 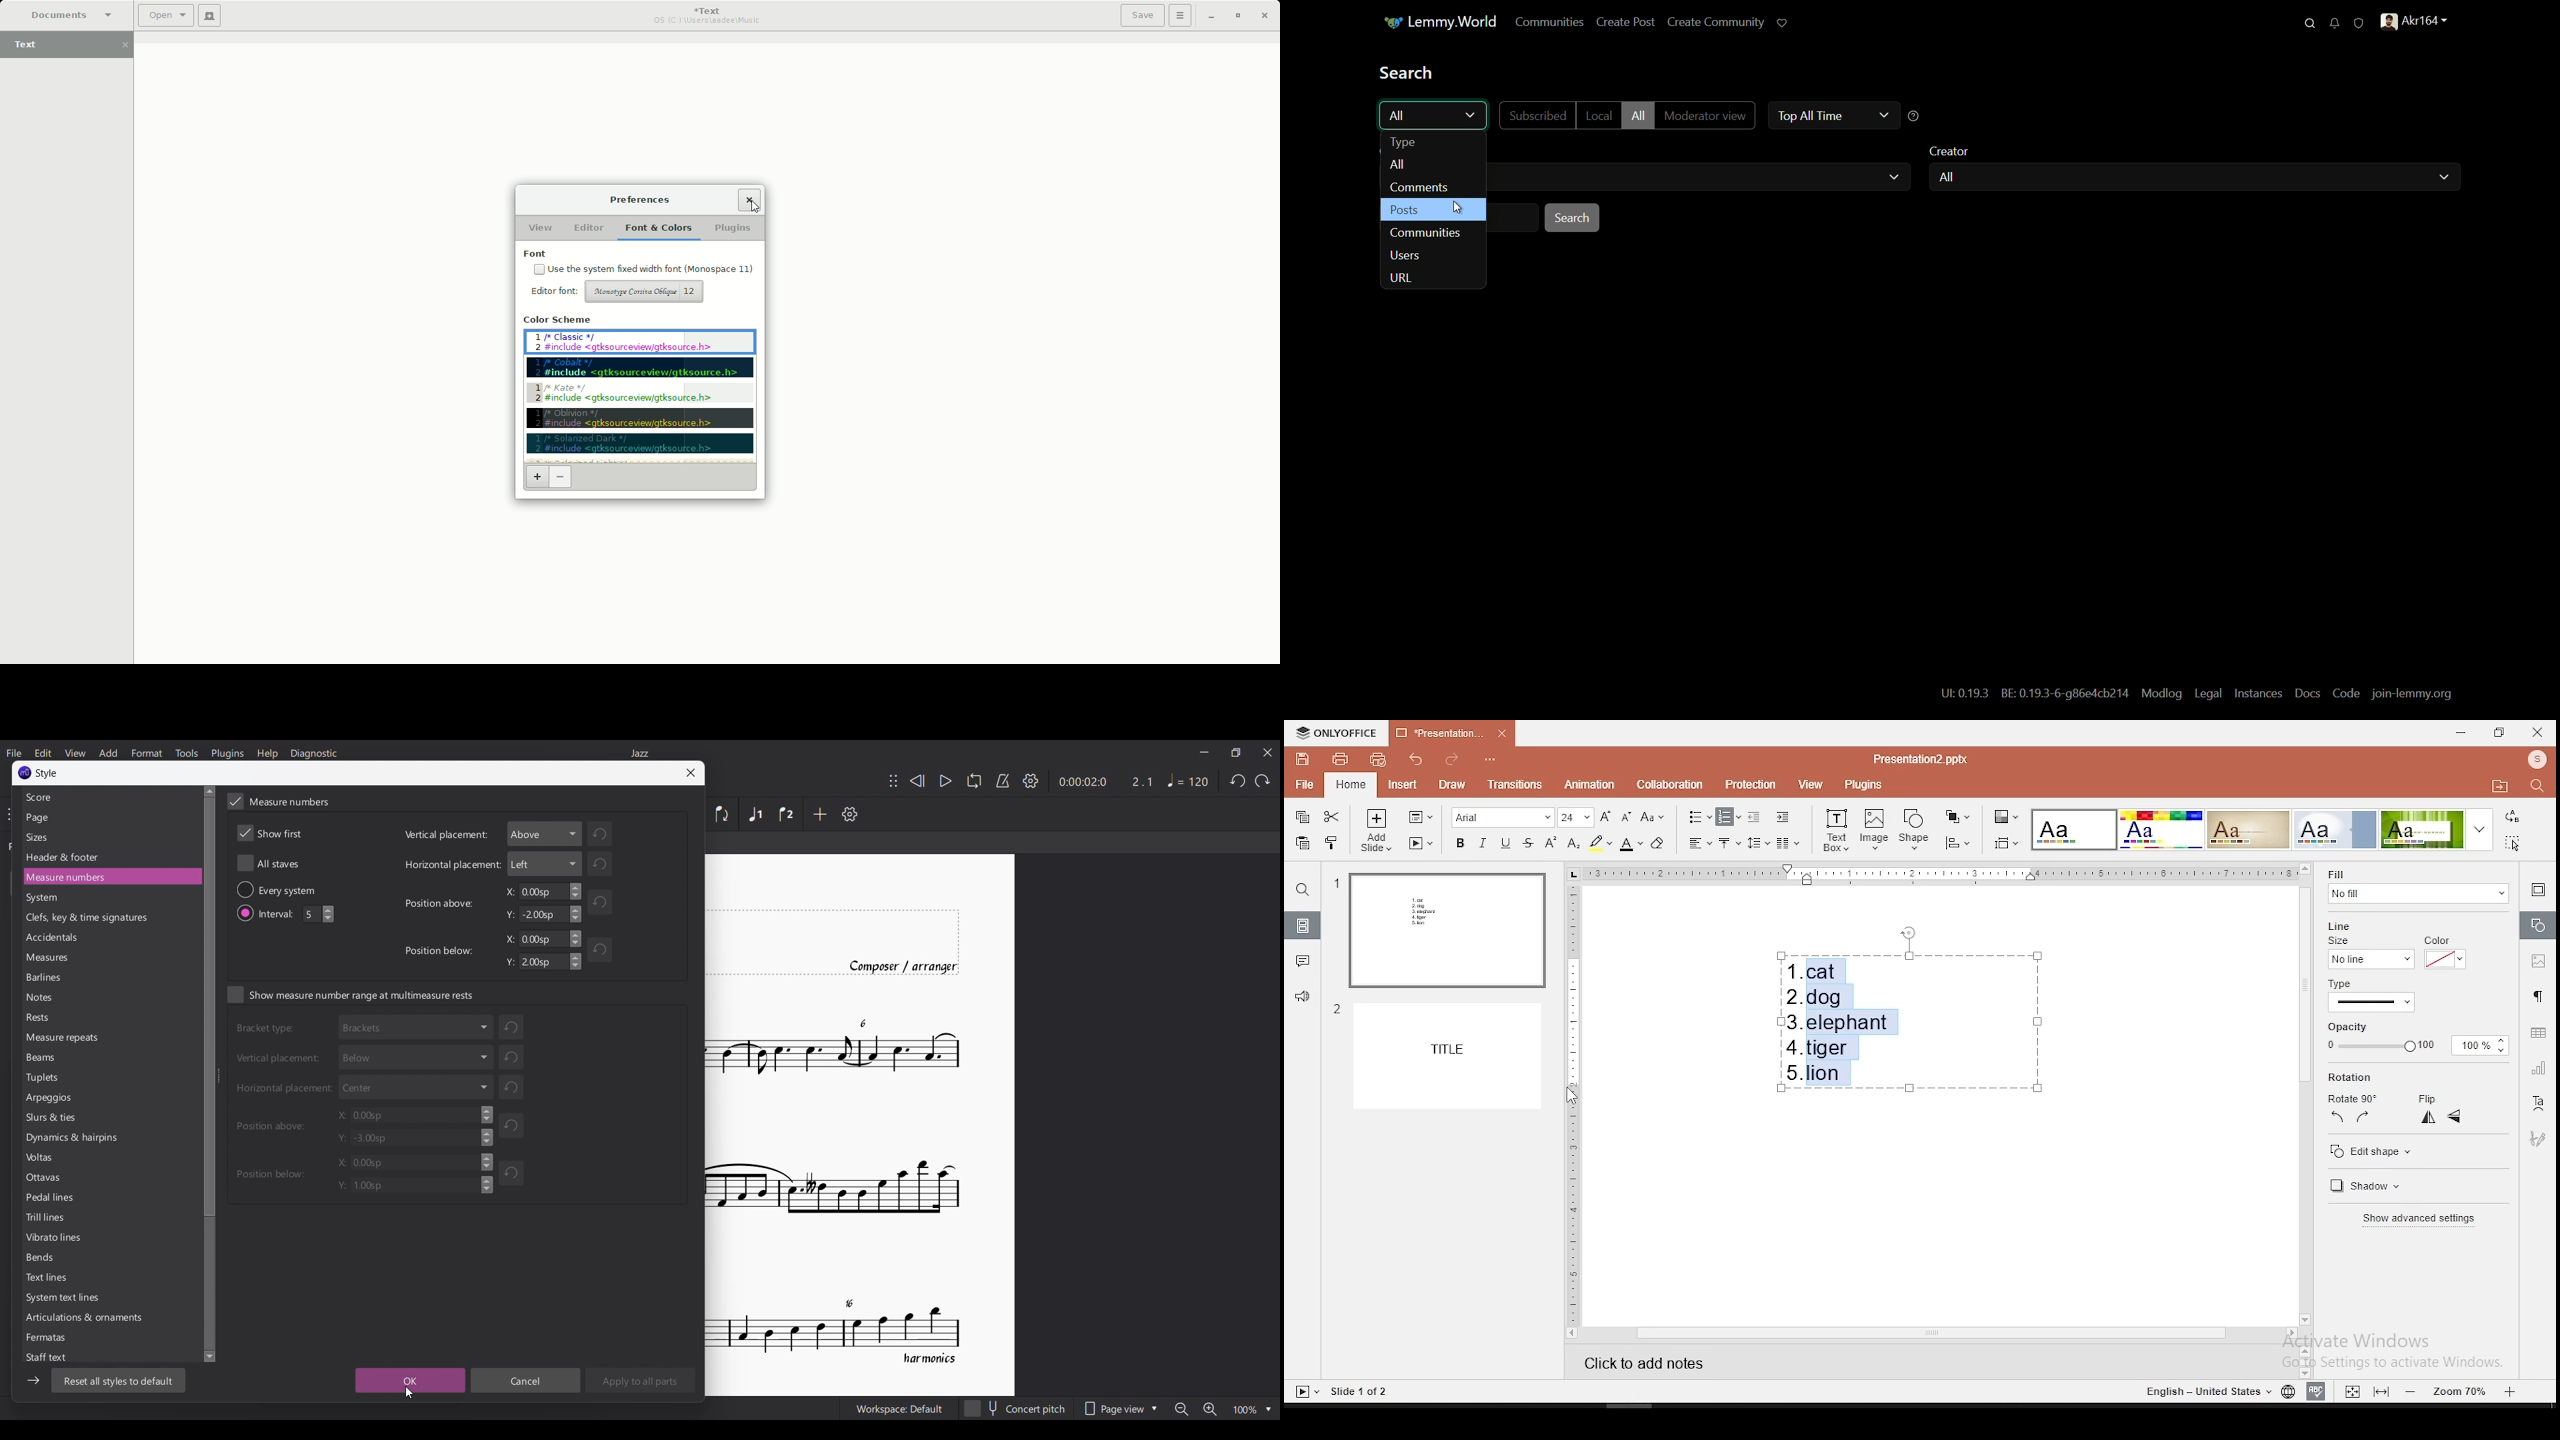 I want to click on X, so click(x=541, y=939).